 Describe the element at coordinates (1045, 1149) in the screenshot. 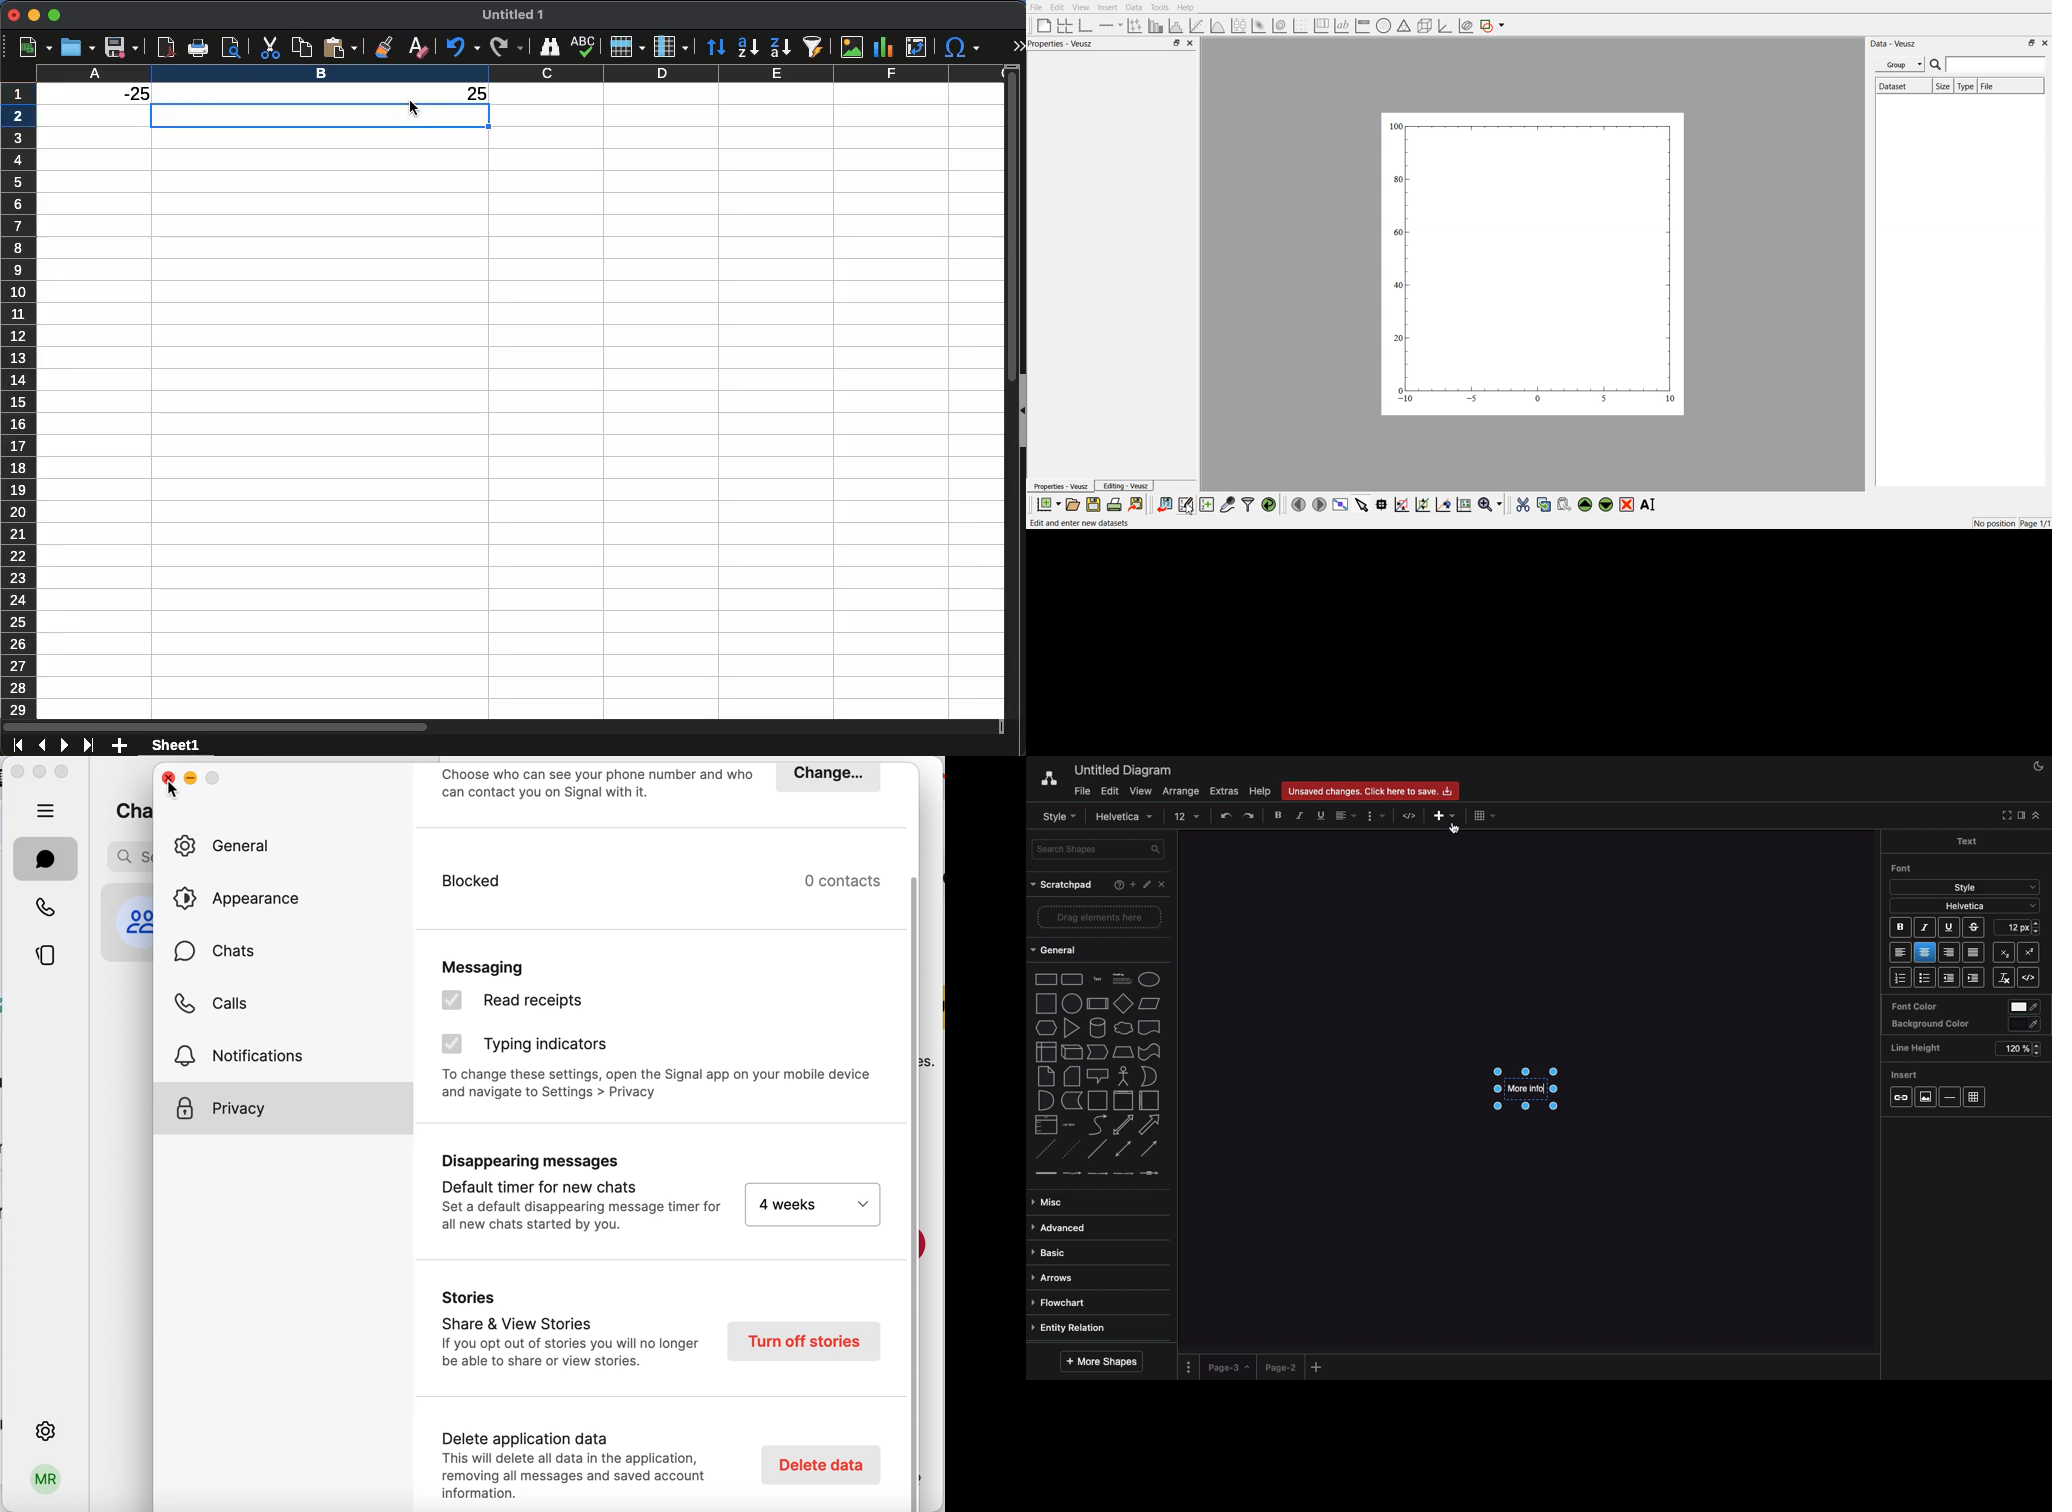

I see `dashed line` at that location.